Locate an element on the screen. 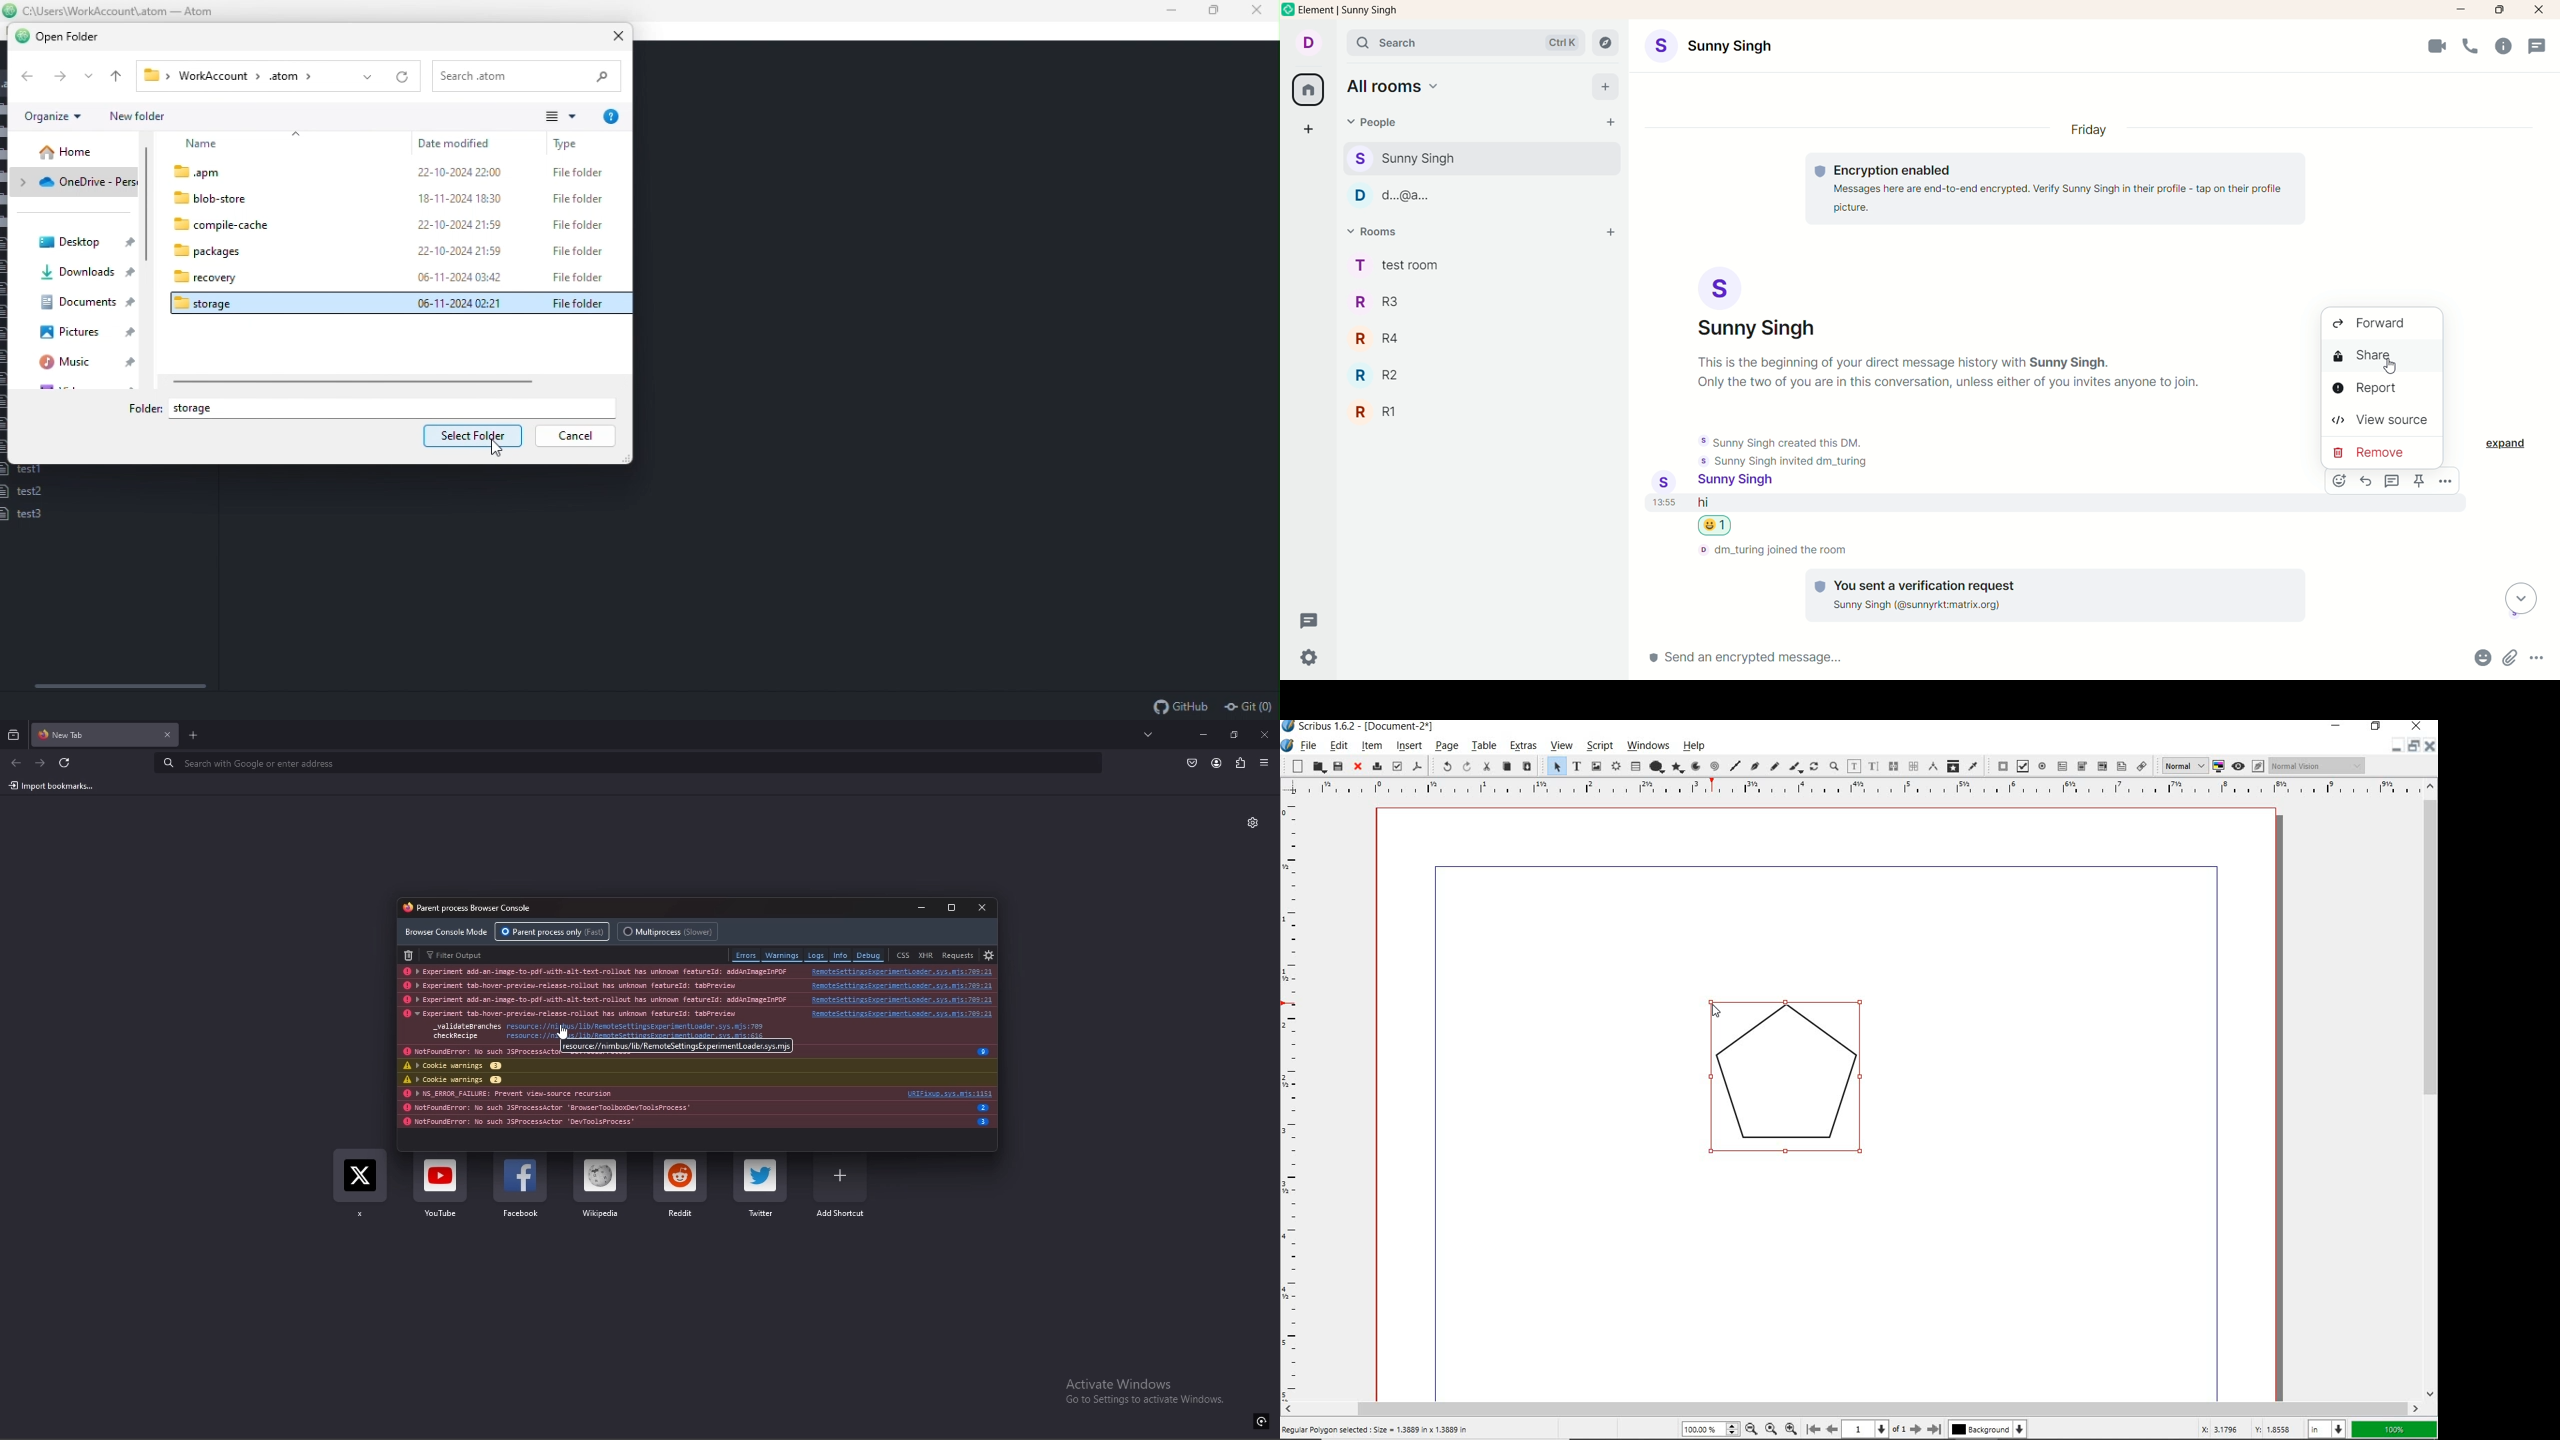 The image size is (2576, 1456). table is located at coordinates (1483, 746).